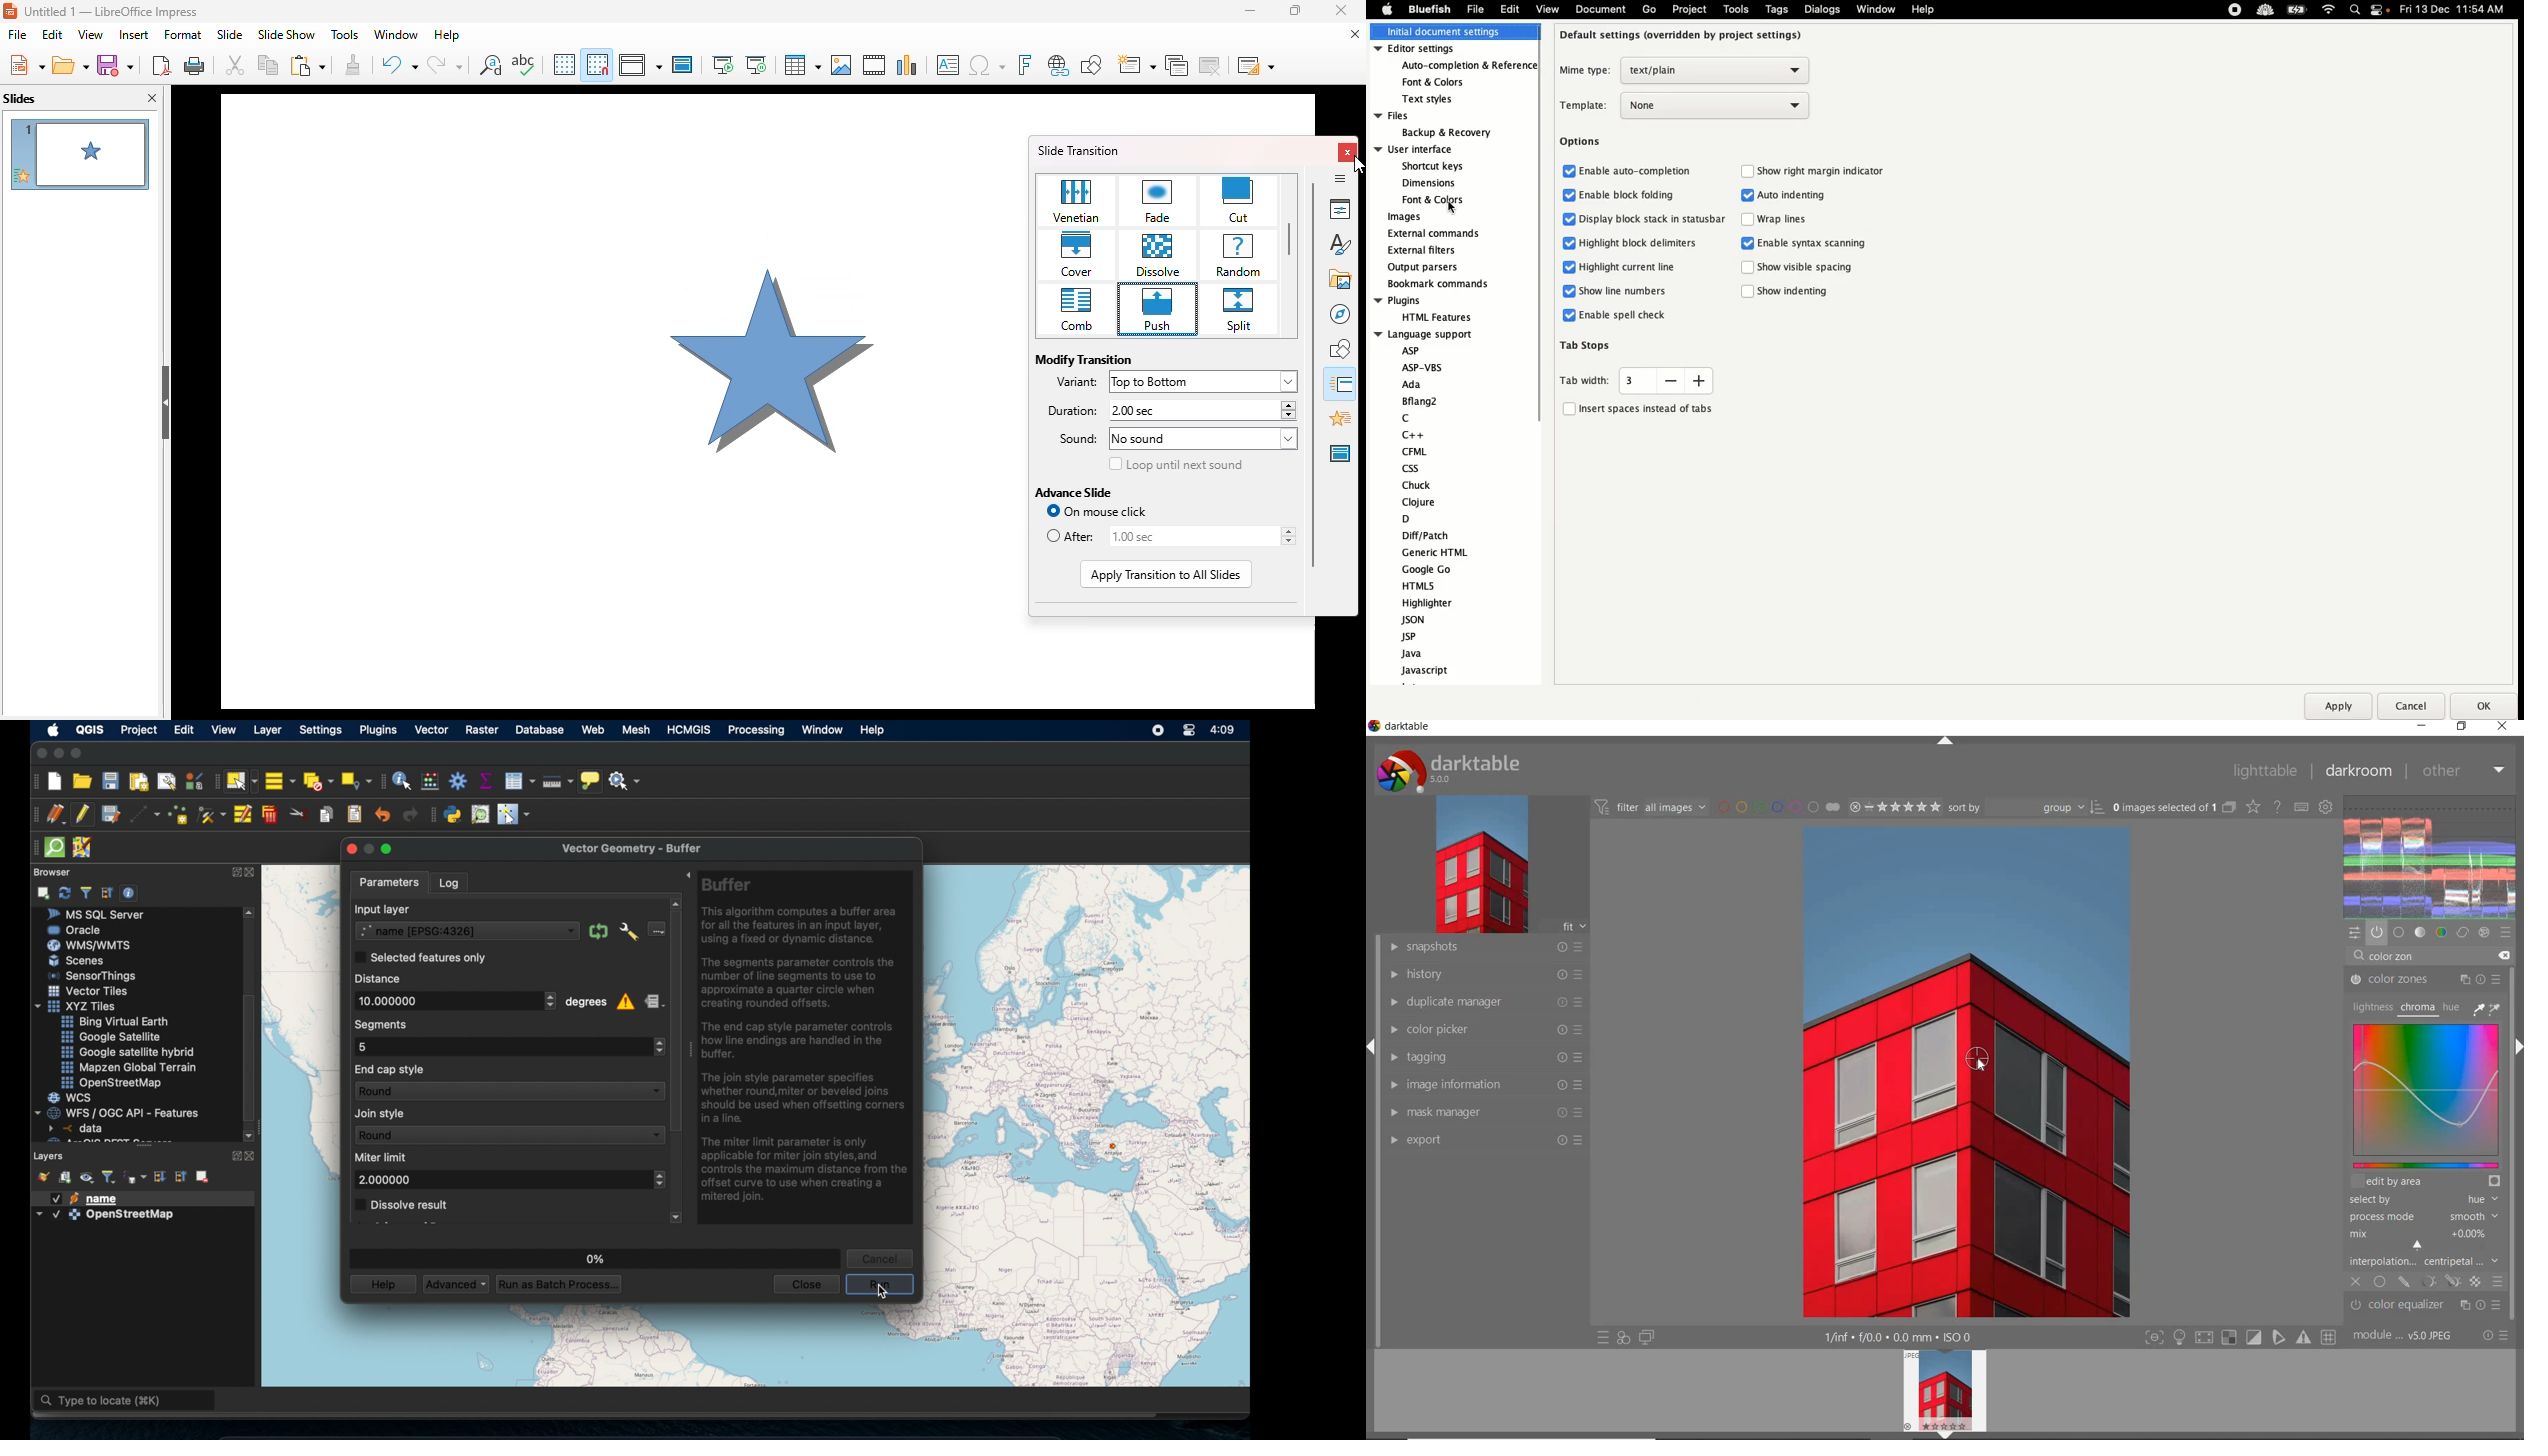  Describe the element at coordinates (287, 34) in the screenshot. I see `slide show` at that location.